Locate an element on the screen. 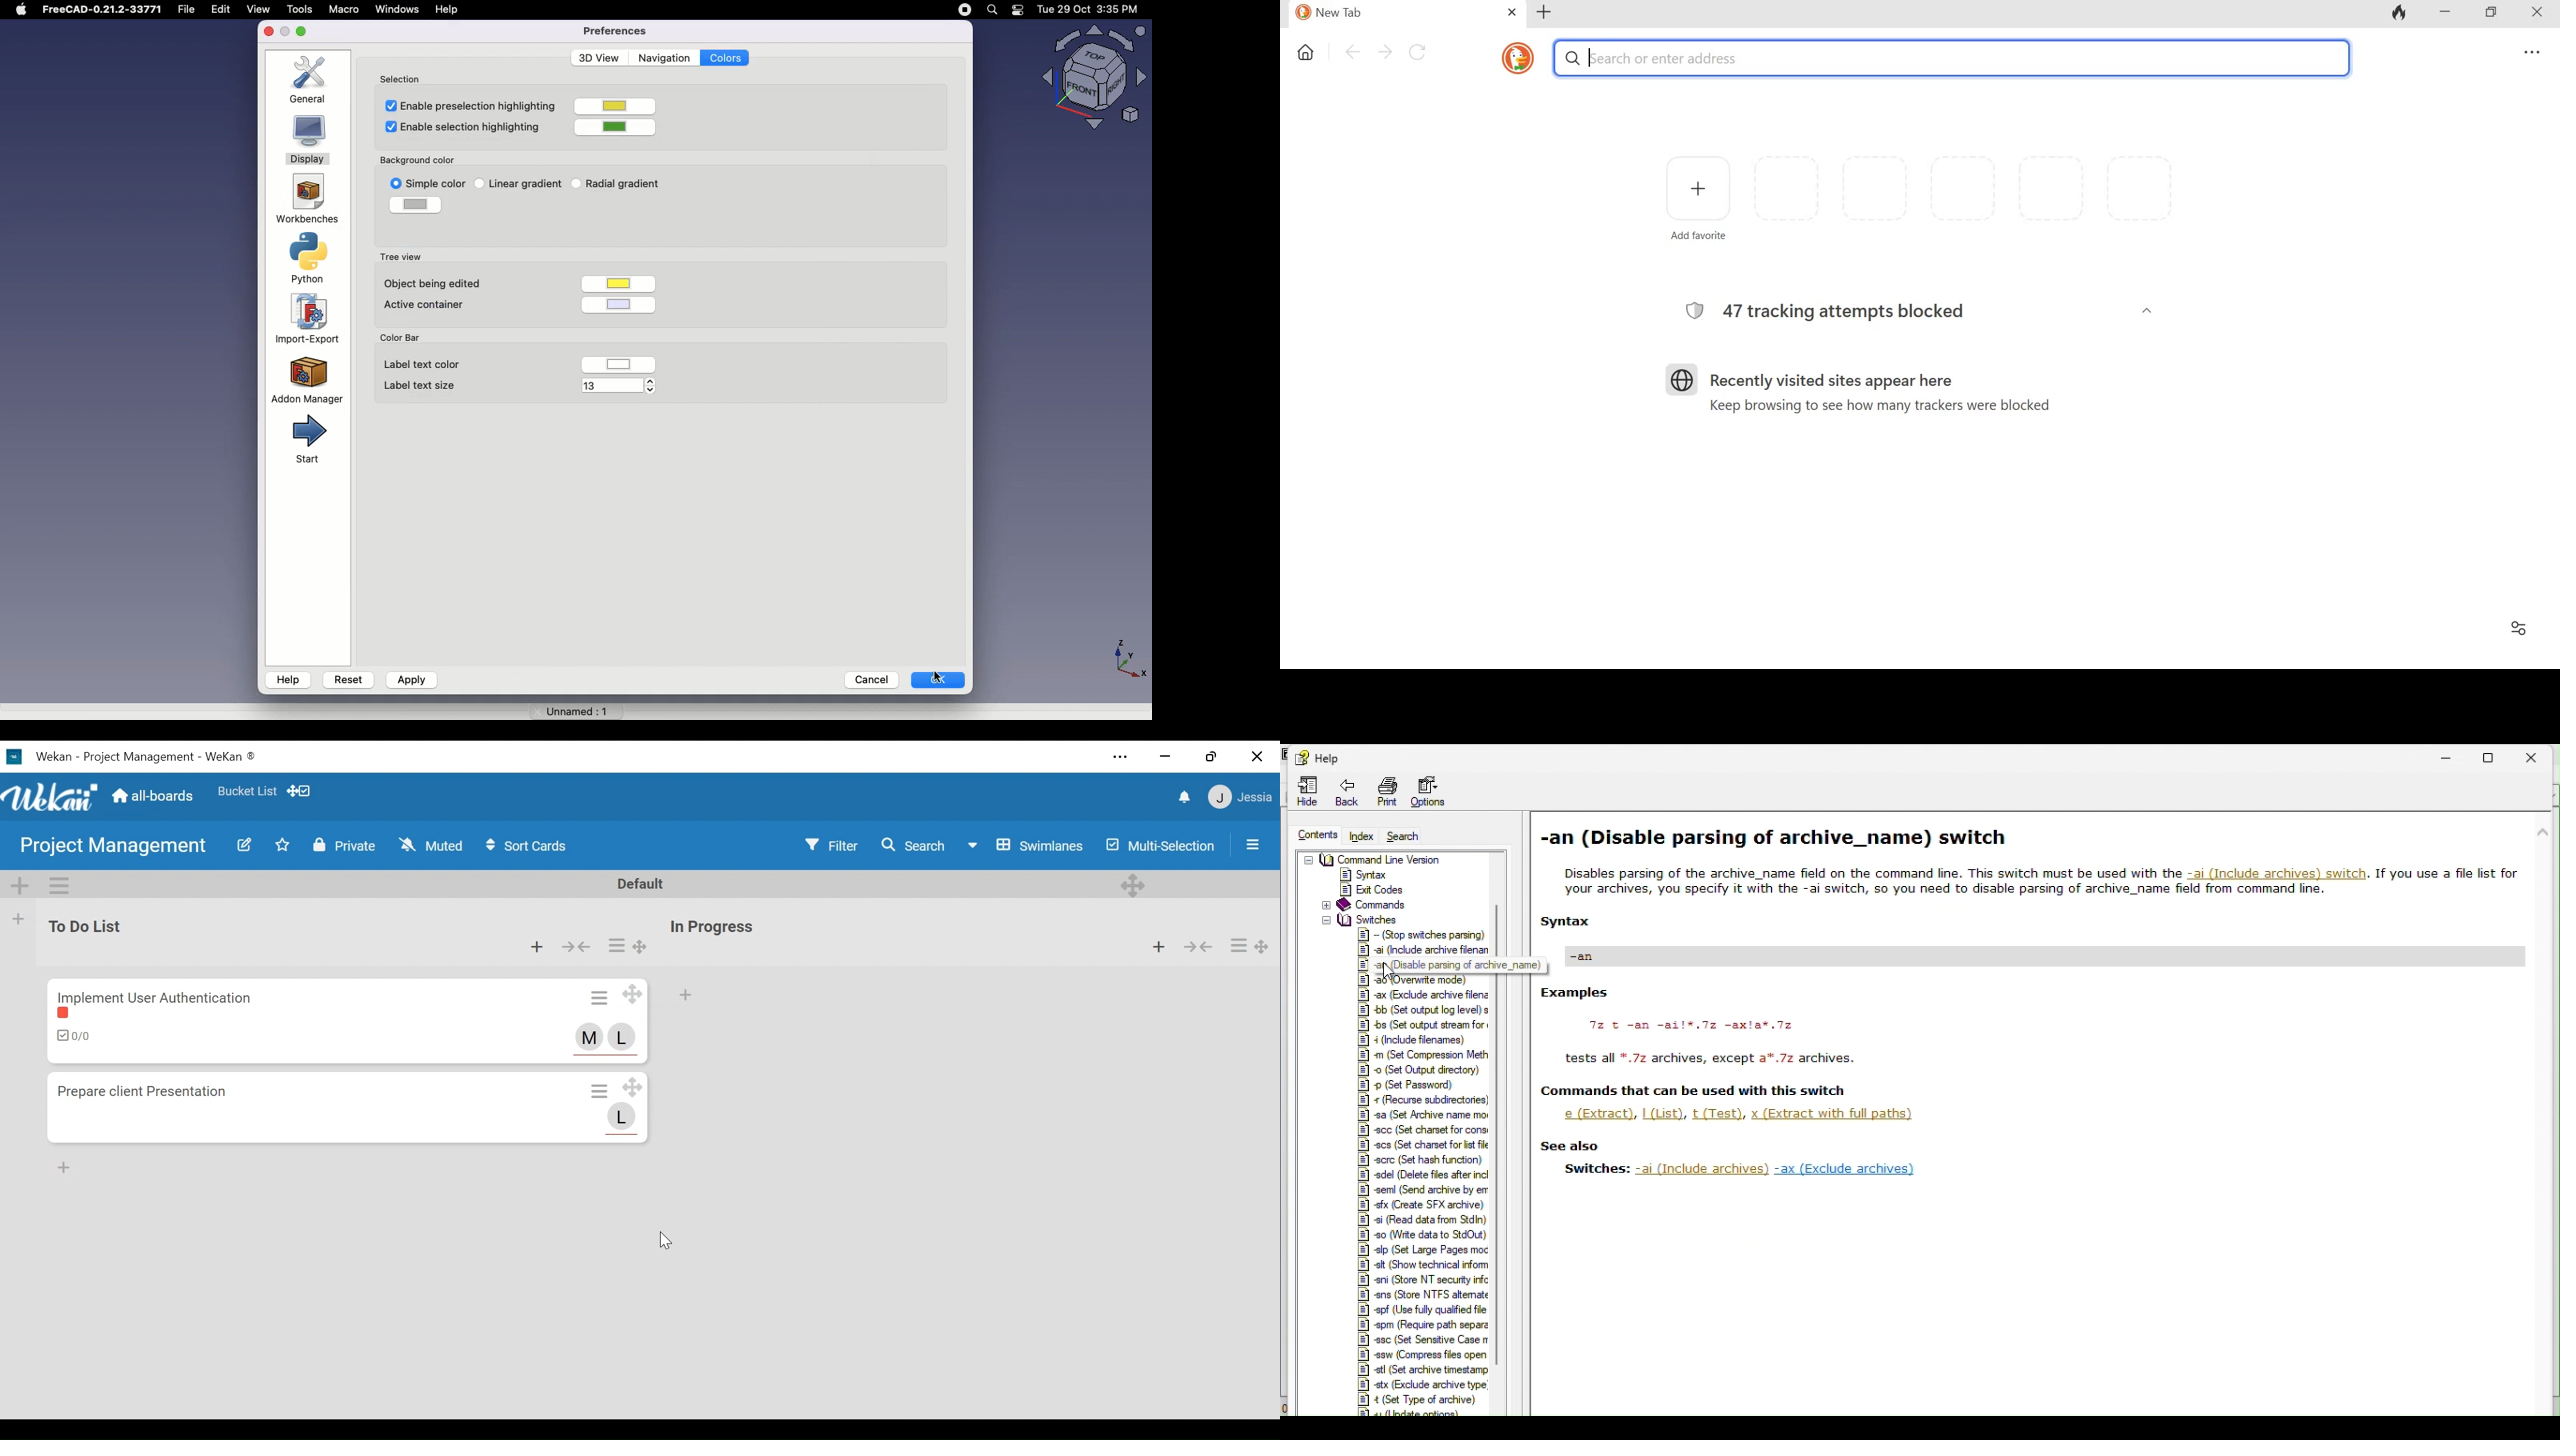 The width and height of the screenshot is (2576, 1456). Member is located at coordinates (622, 1116).